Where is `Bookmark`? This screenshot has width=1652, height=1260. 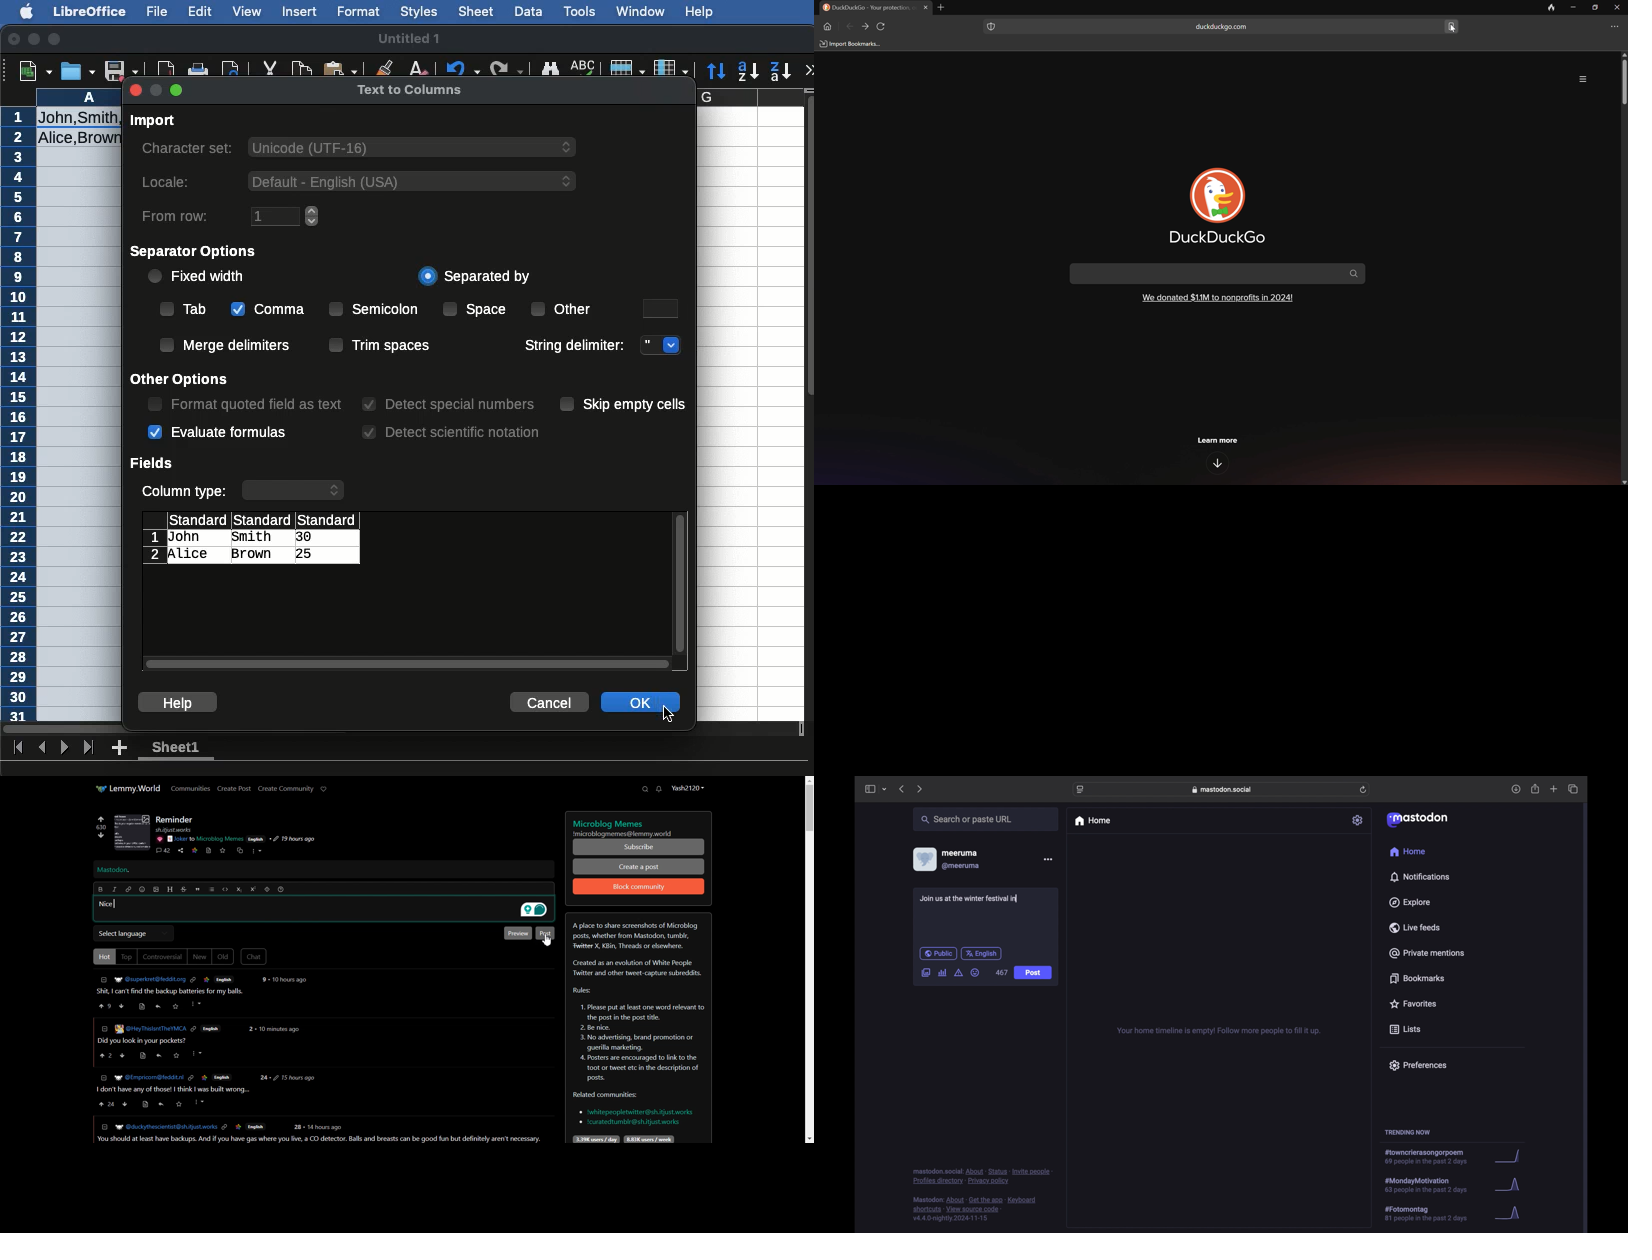 Bookmark is located at coordinates (1452, 26).